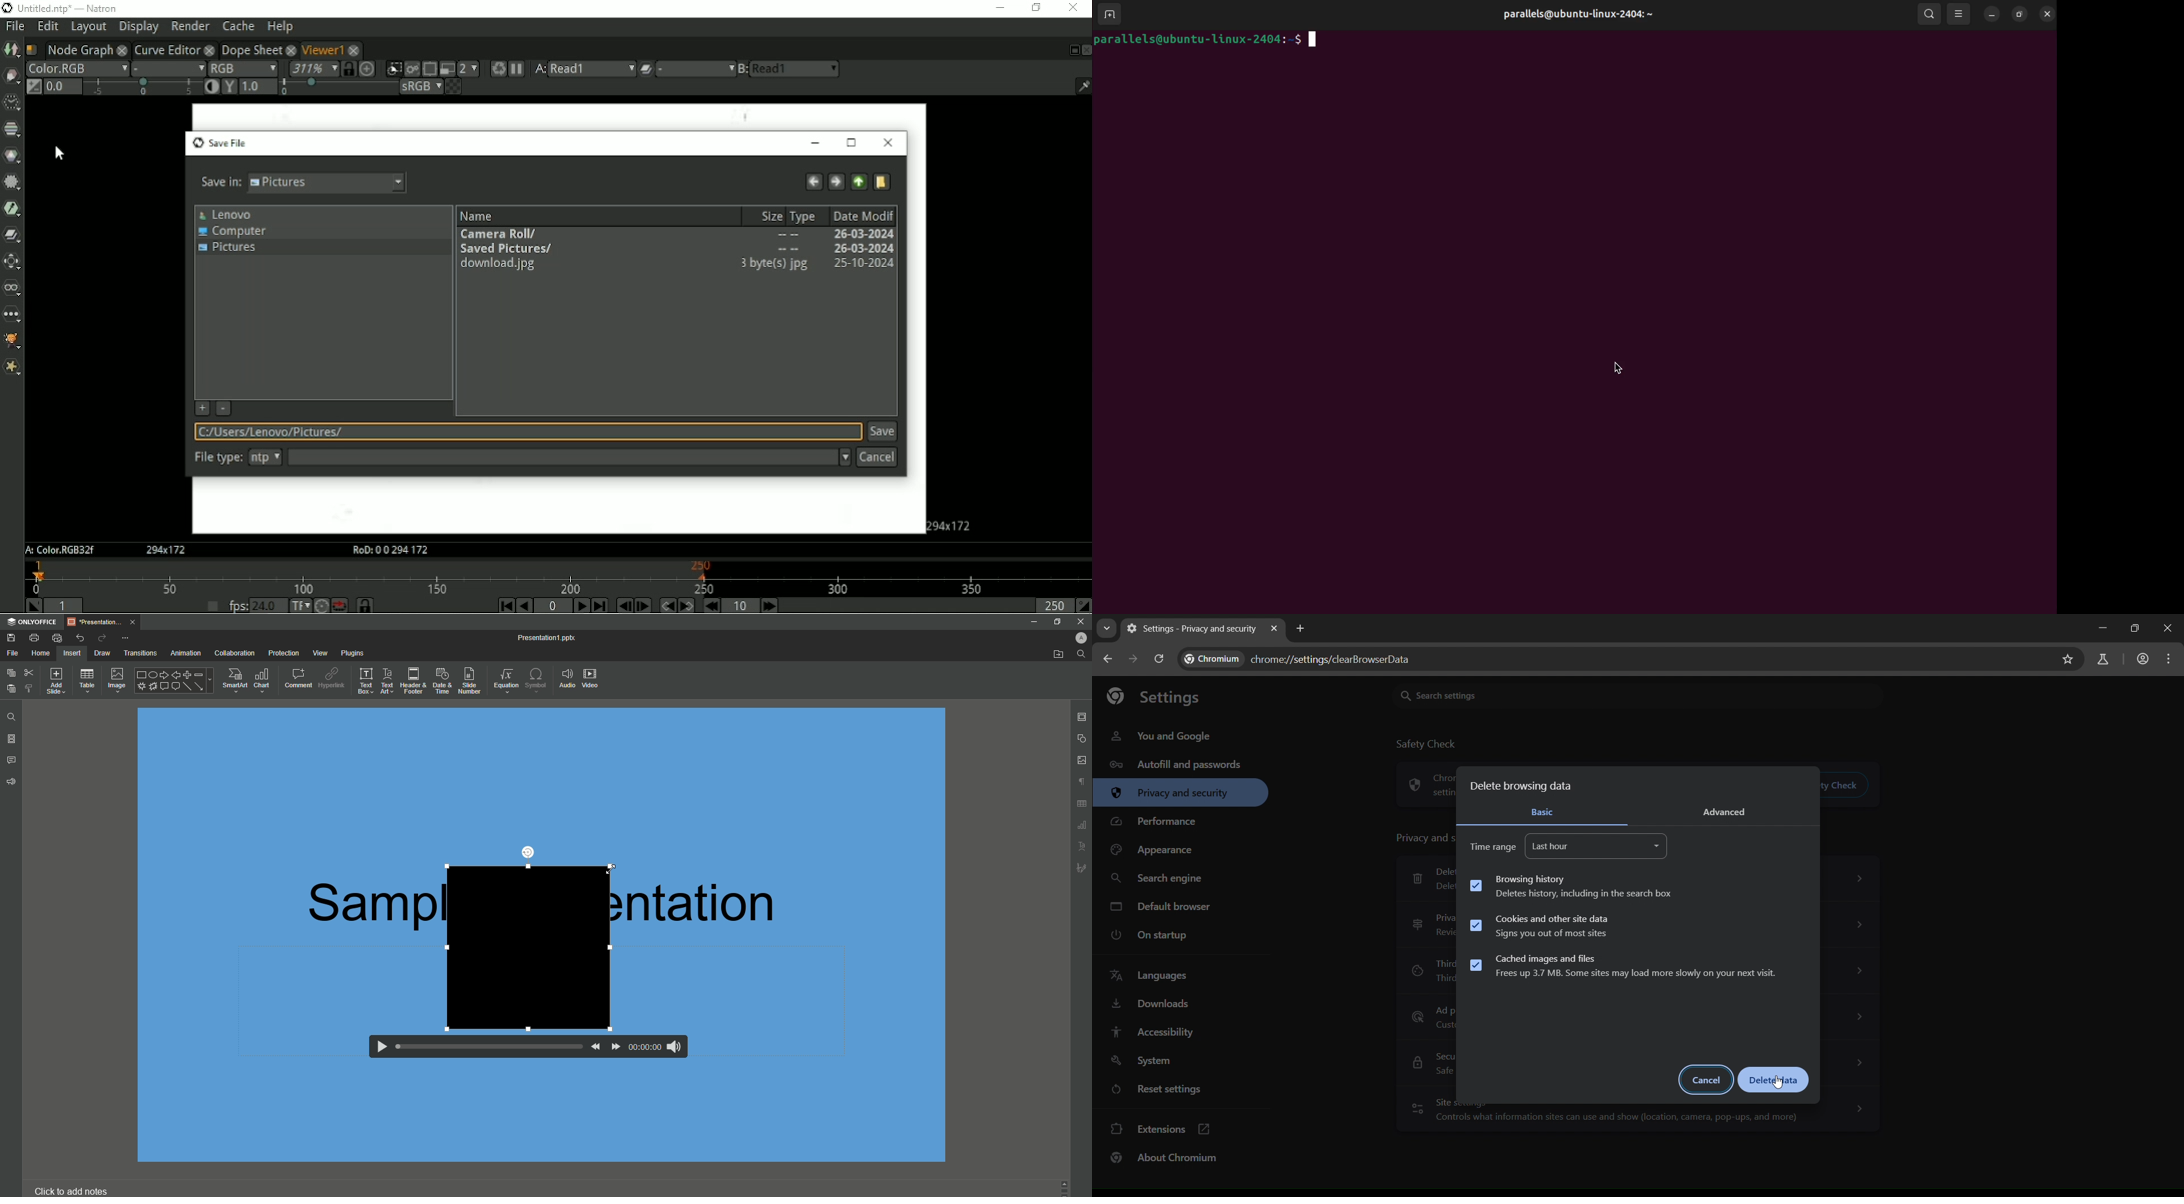  What do you see at coordinates (537, 640) in the screenshot?
I see `Presentation1` at bounding box center [537, 640].